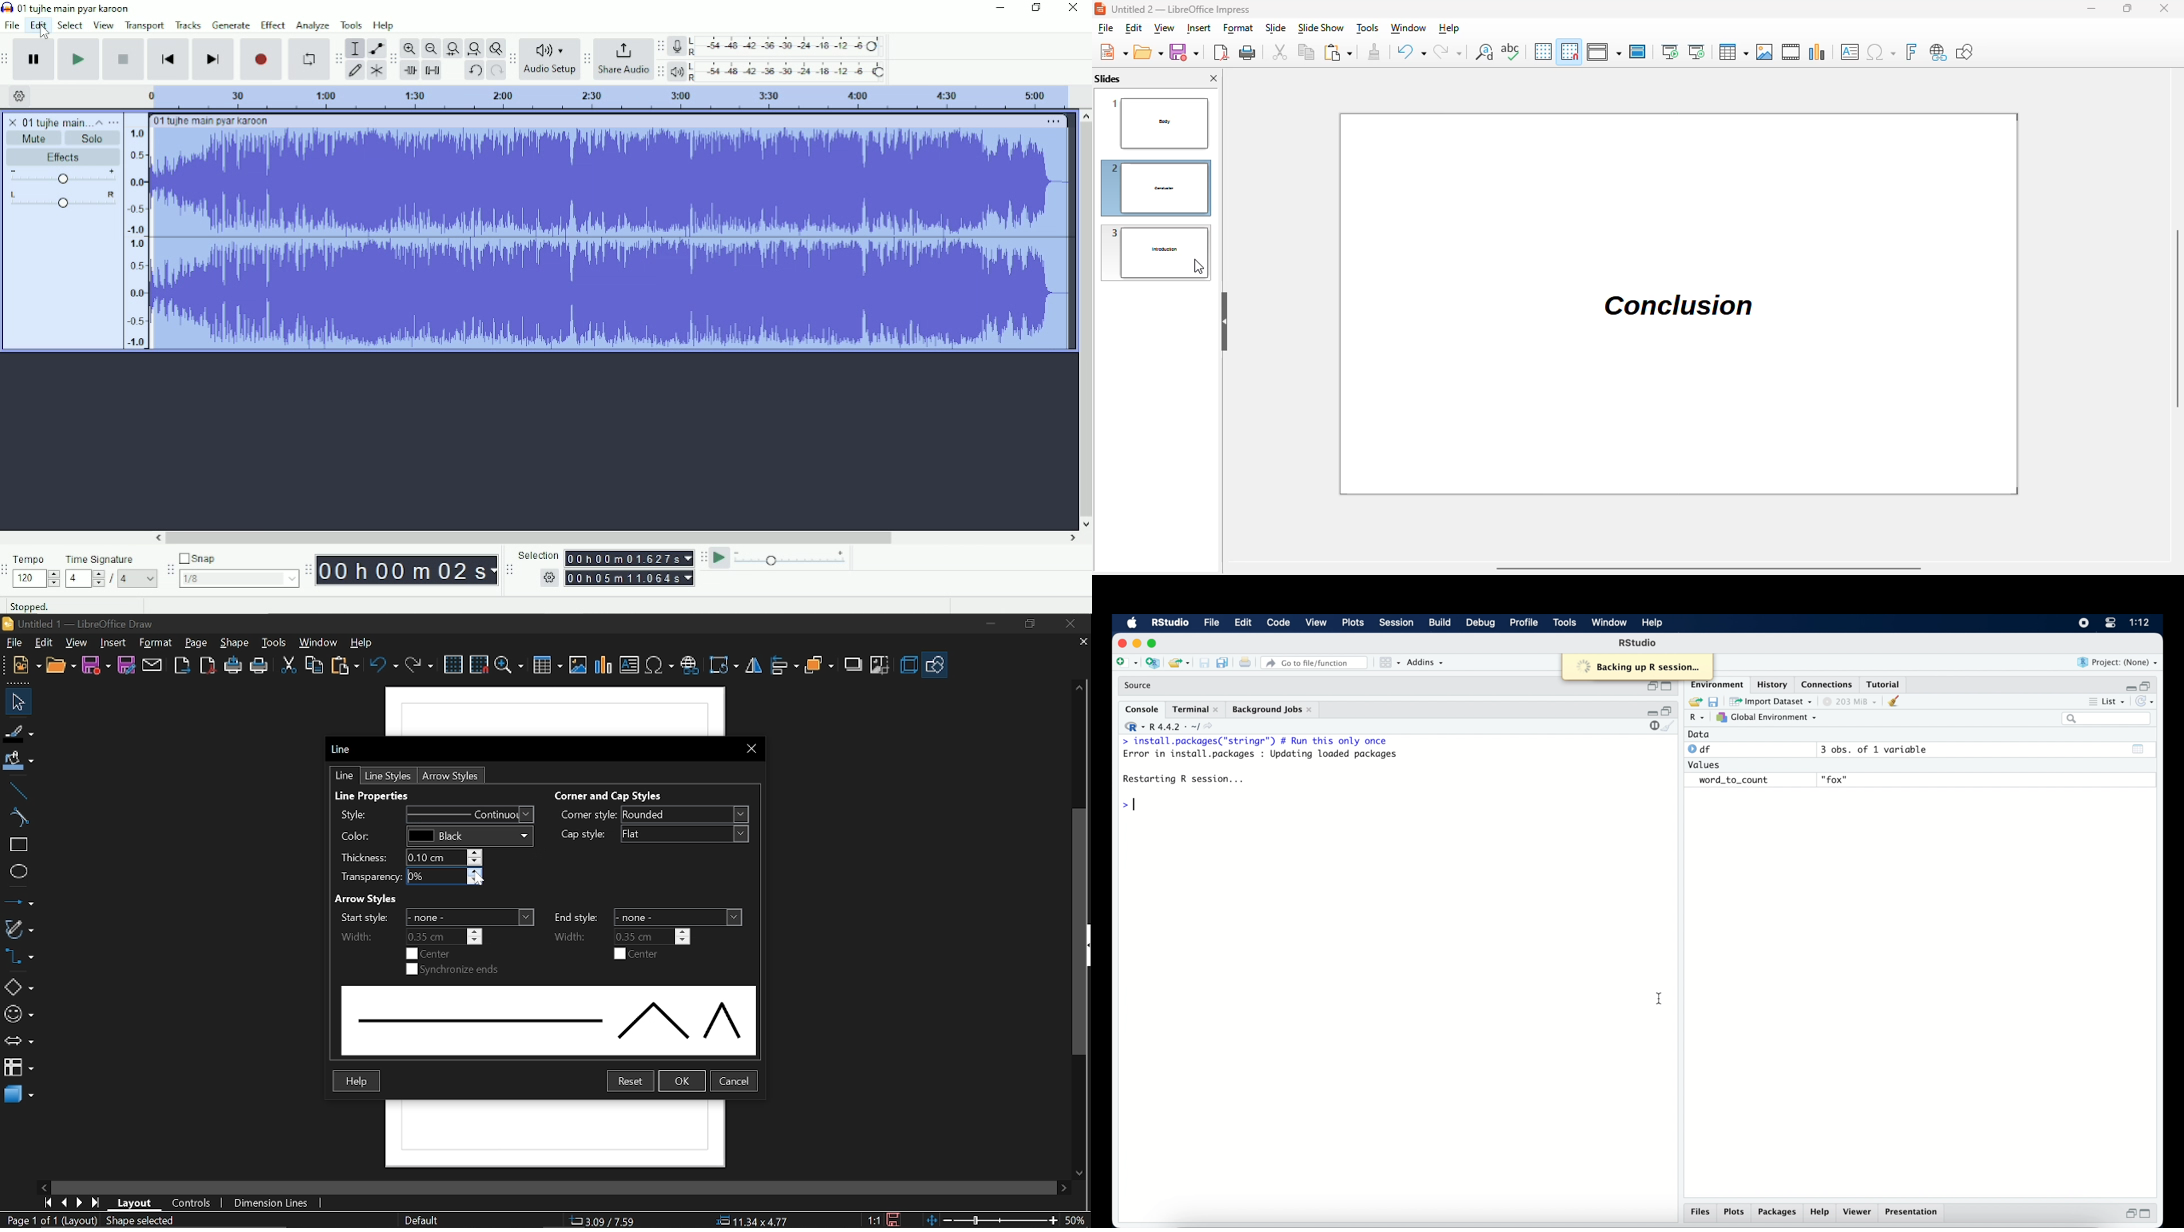 The width and height of the screenshot is (2184, 1232). I want to click on insert audio or video, so click(1791, 52).